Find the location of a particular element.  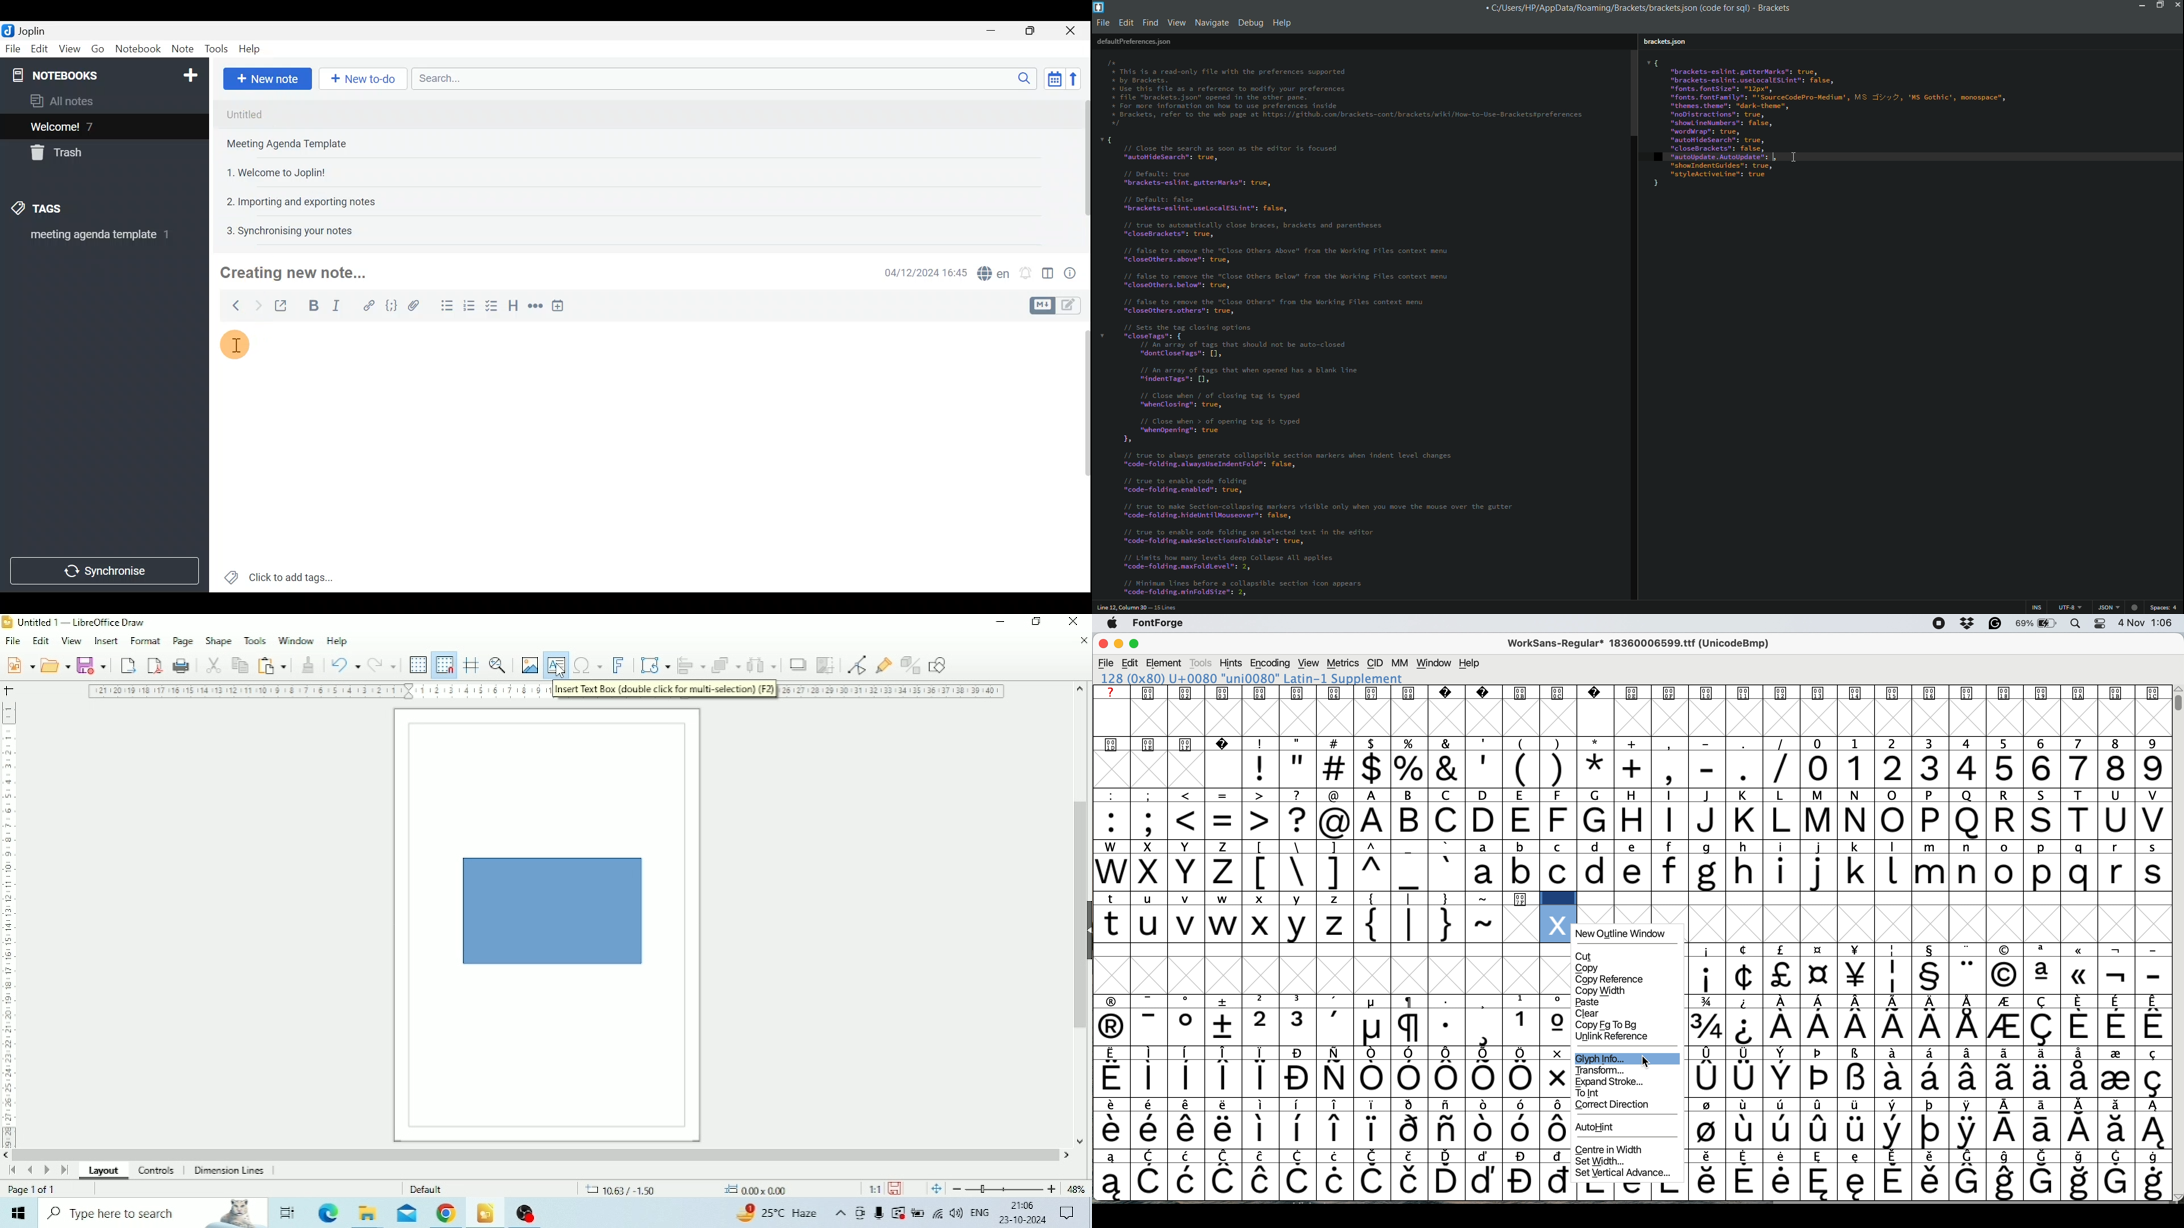

Helplines while moving is located at coordinates (471, 665).